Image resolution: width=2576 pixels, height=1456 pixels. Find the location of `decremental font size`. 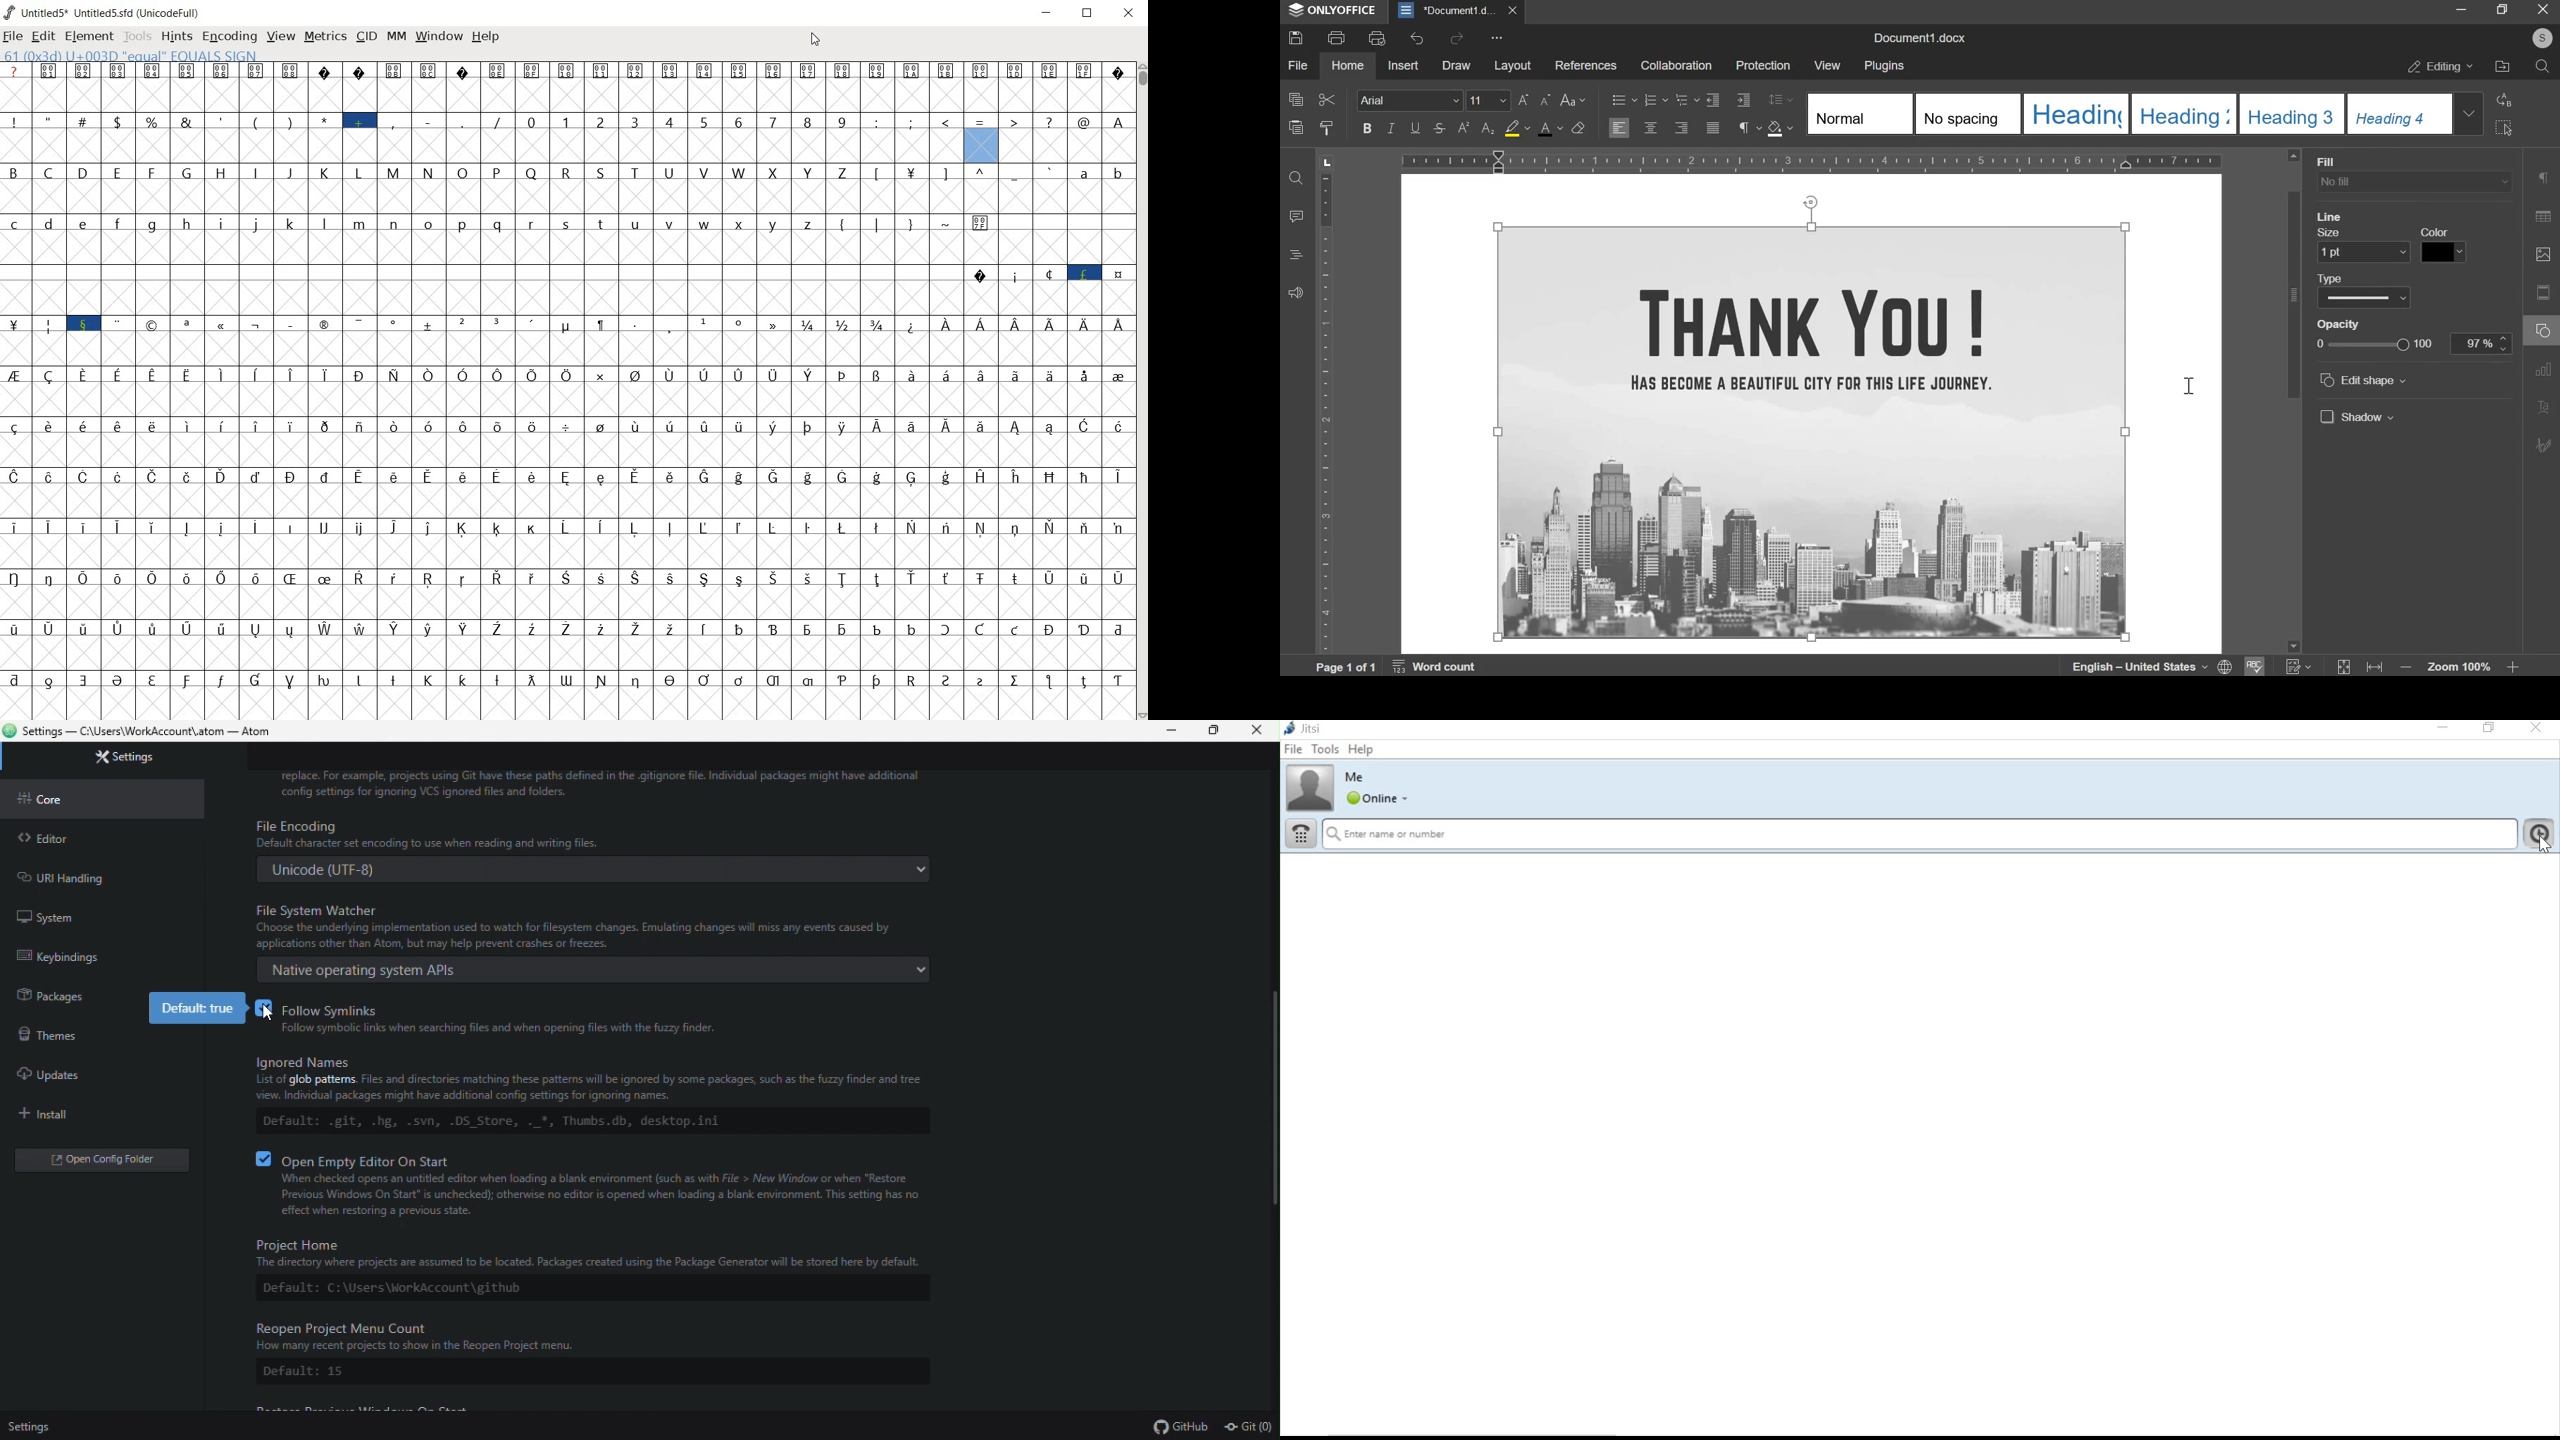

decremental font size is located at coordinates (1547, 101).